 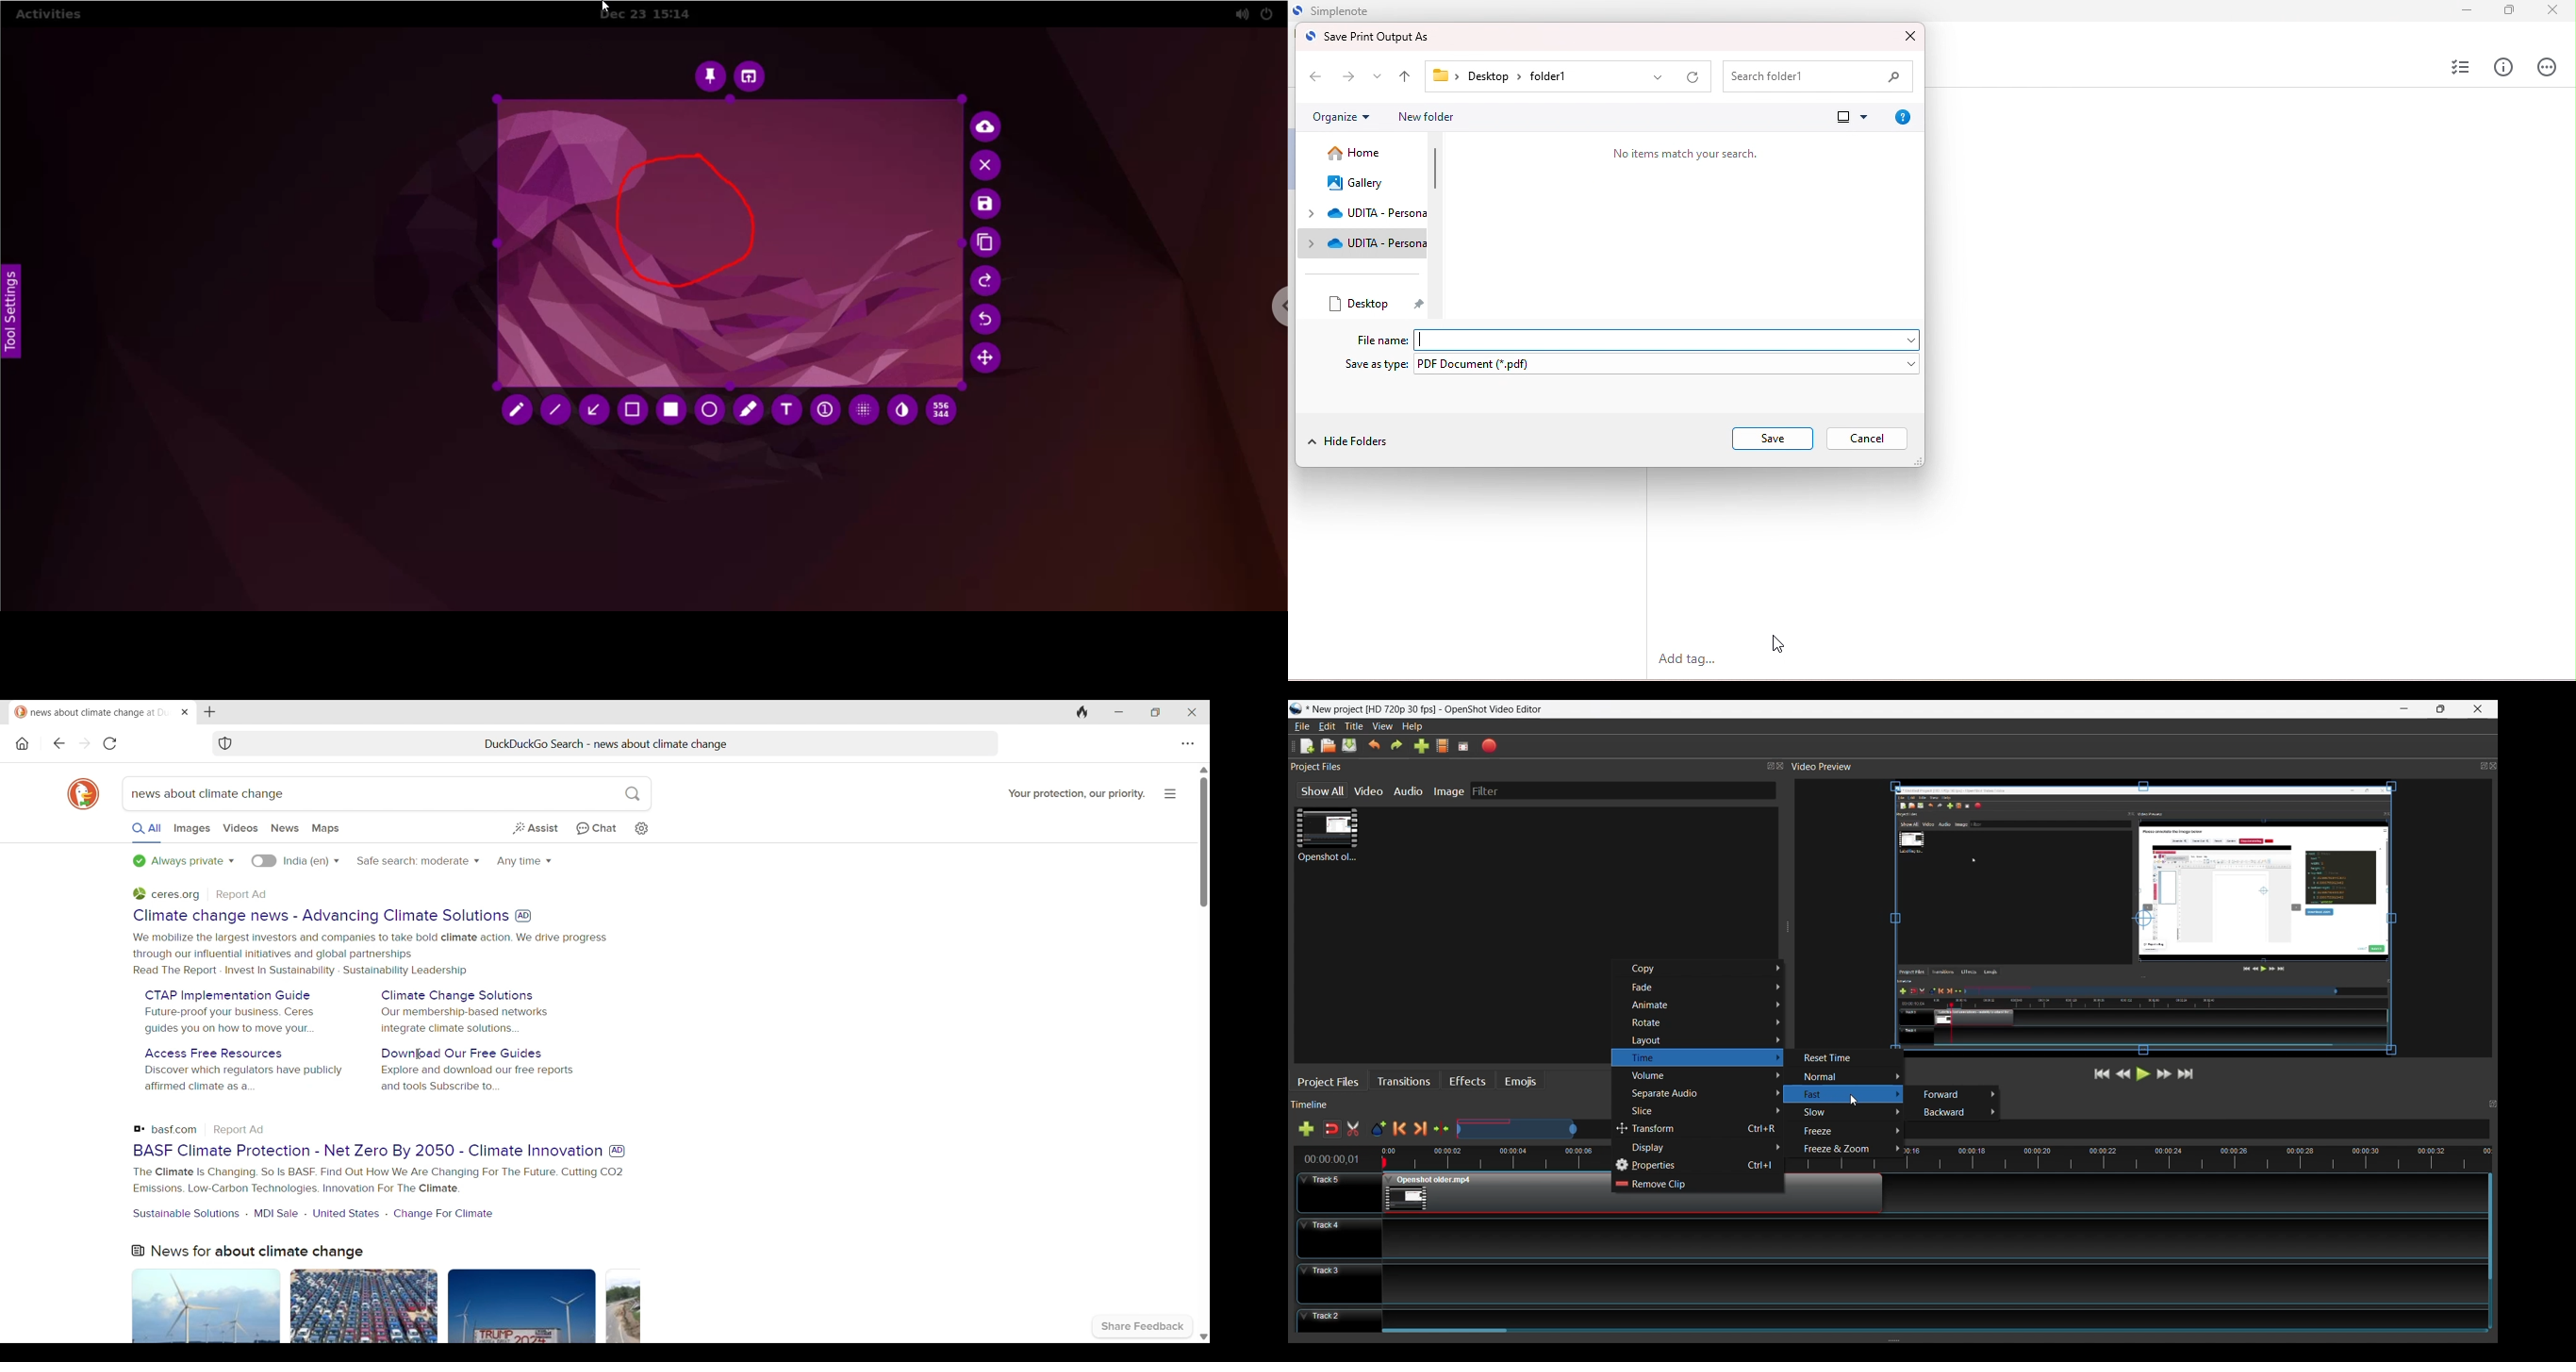 What do you see at coordinates (1193, 712) in the screenshot?
I see `Close browser` at bounding box center [1193, 712].